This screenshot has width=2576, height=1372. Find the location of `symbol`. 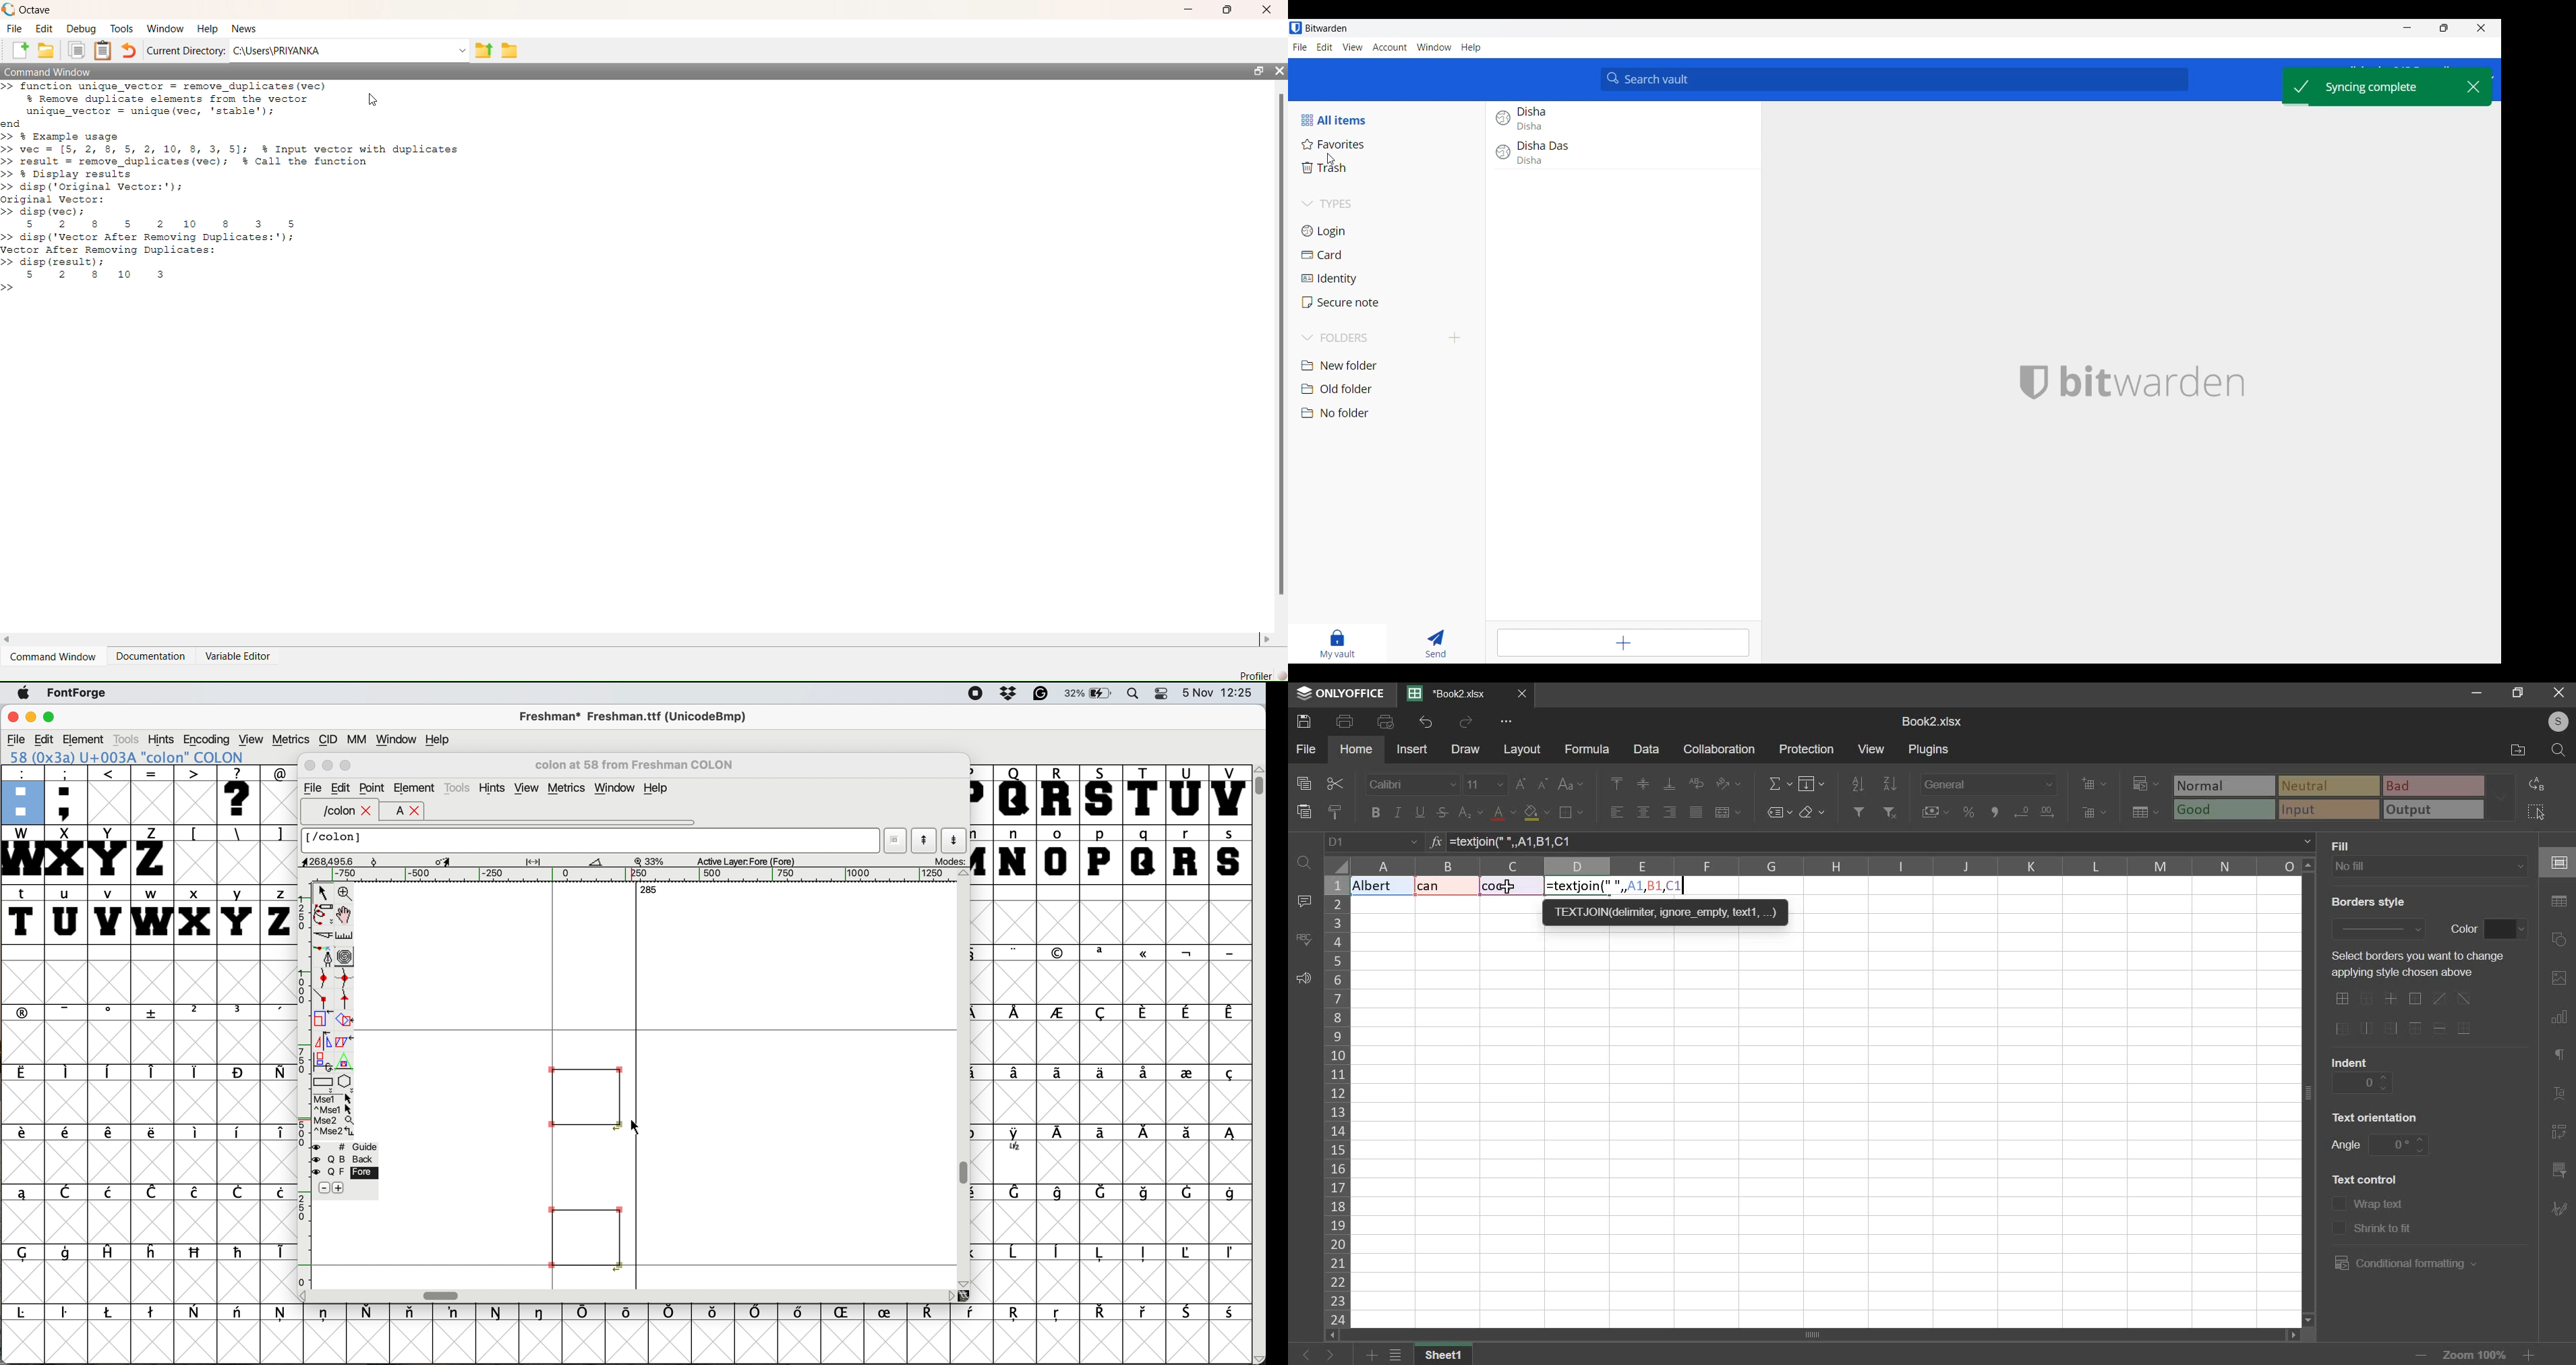

symbol is located at coordinates (23, 1136).